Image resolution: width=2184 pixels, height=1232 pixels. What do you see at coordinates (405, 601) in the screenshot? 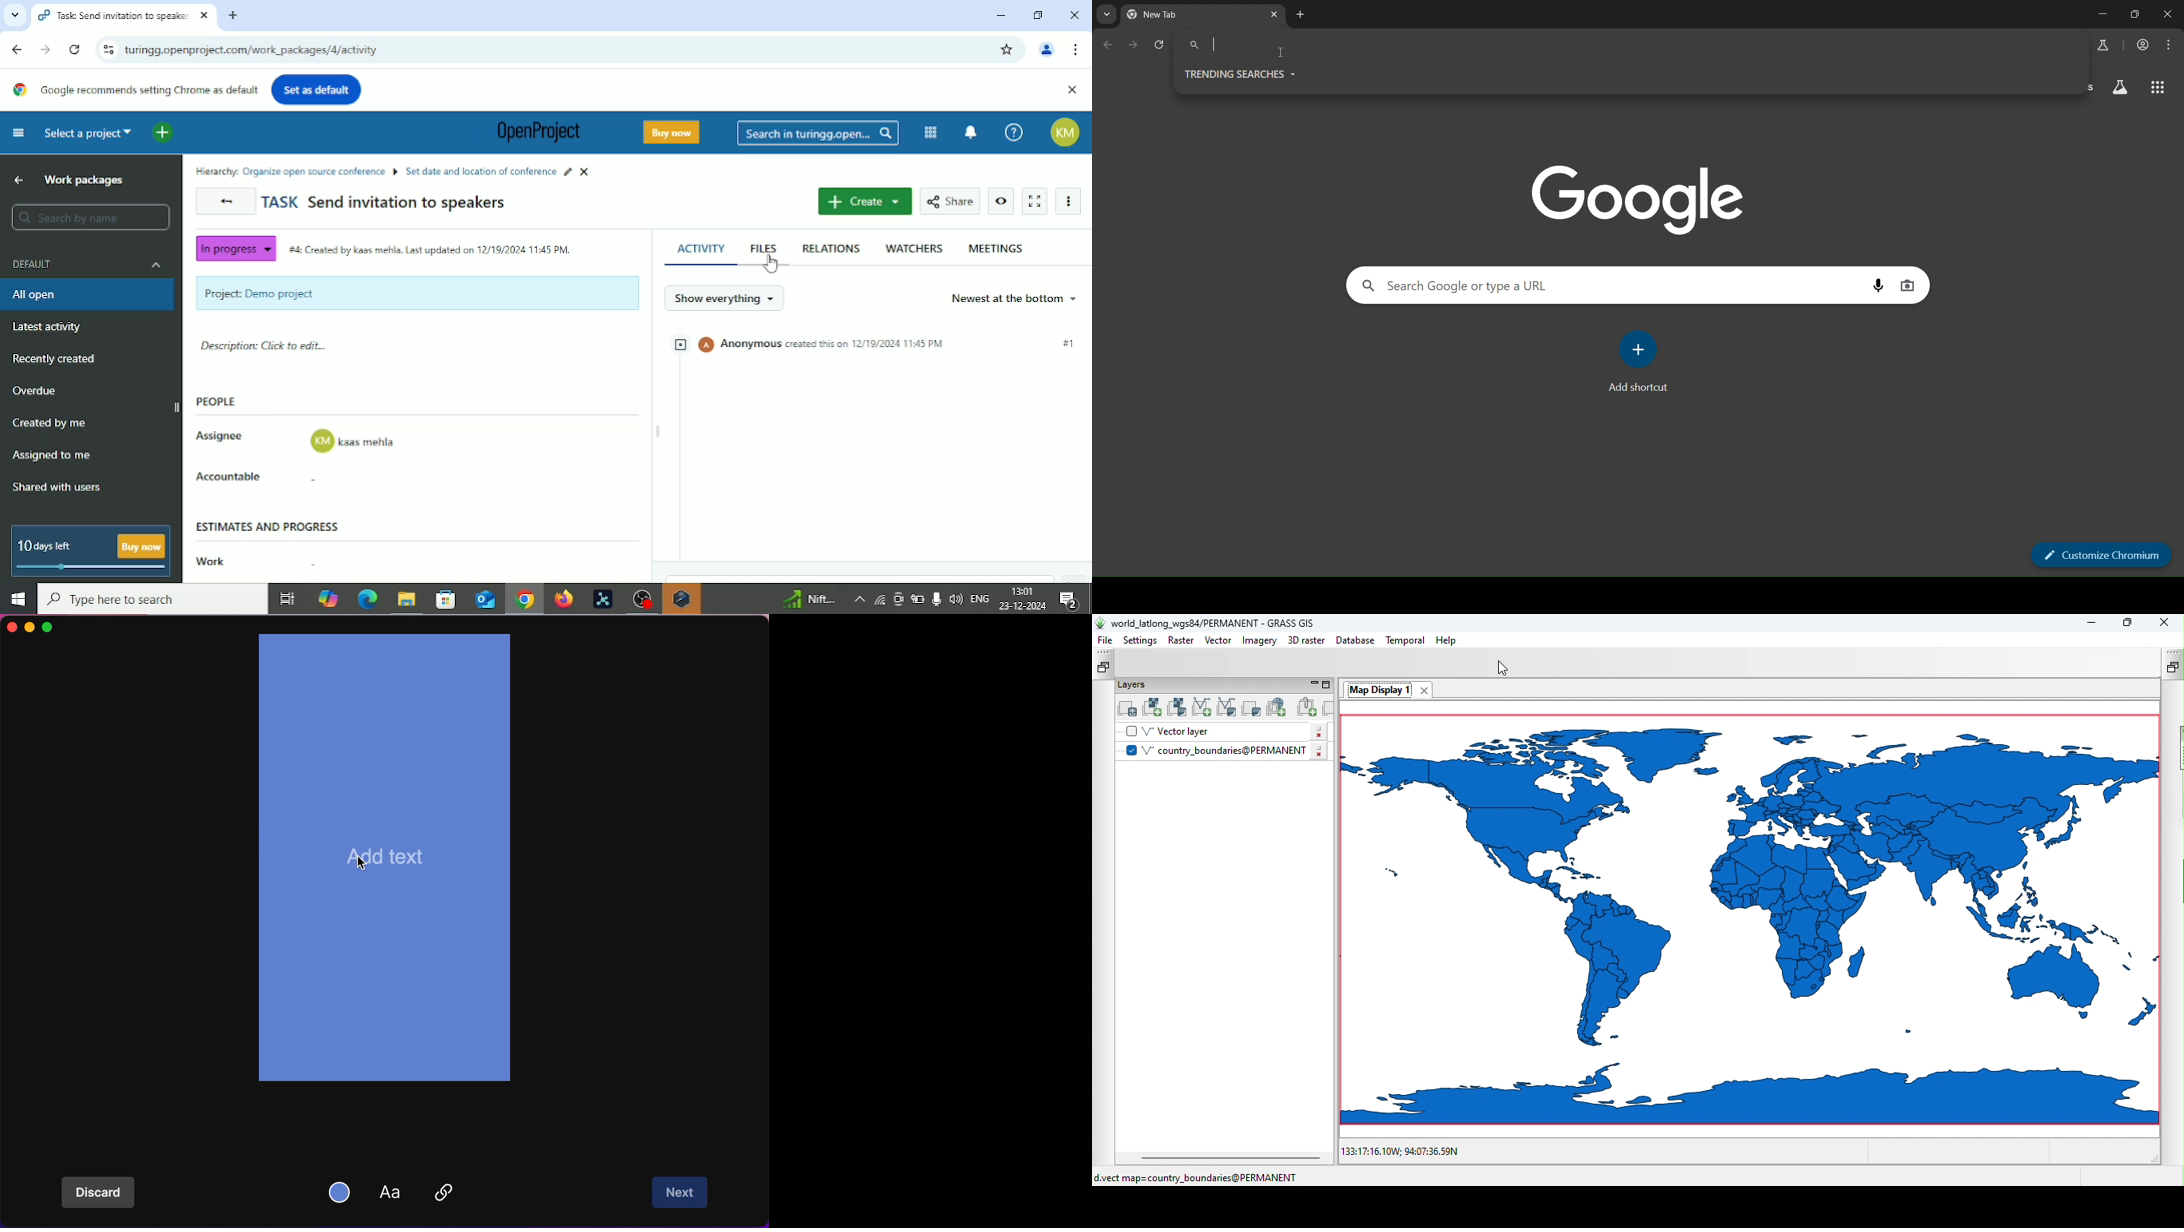
I see `File explorer` at bounding box center [405, 601].